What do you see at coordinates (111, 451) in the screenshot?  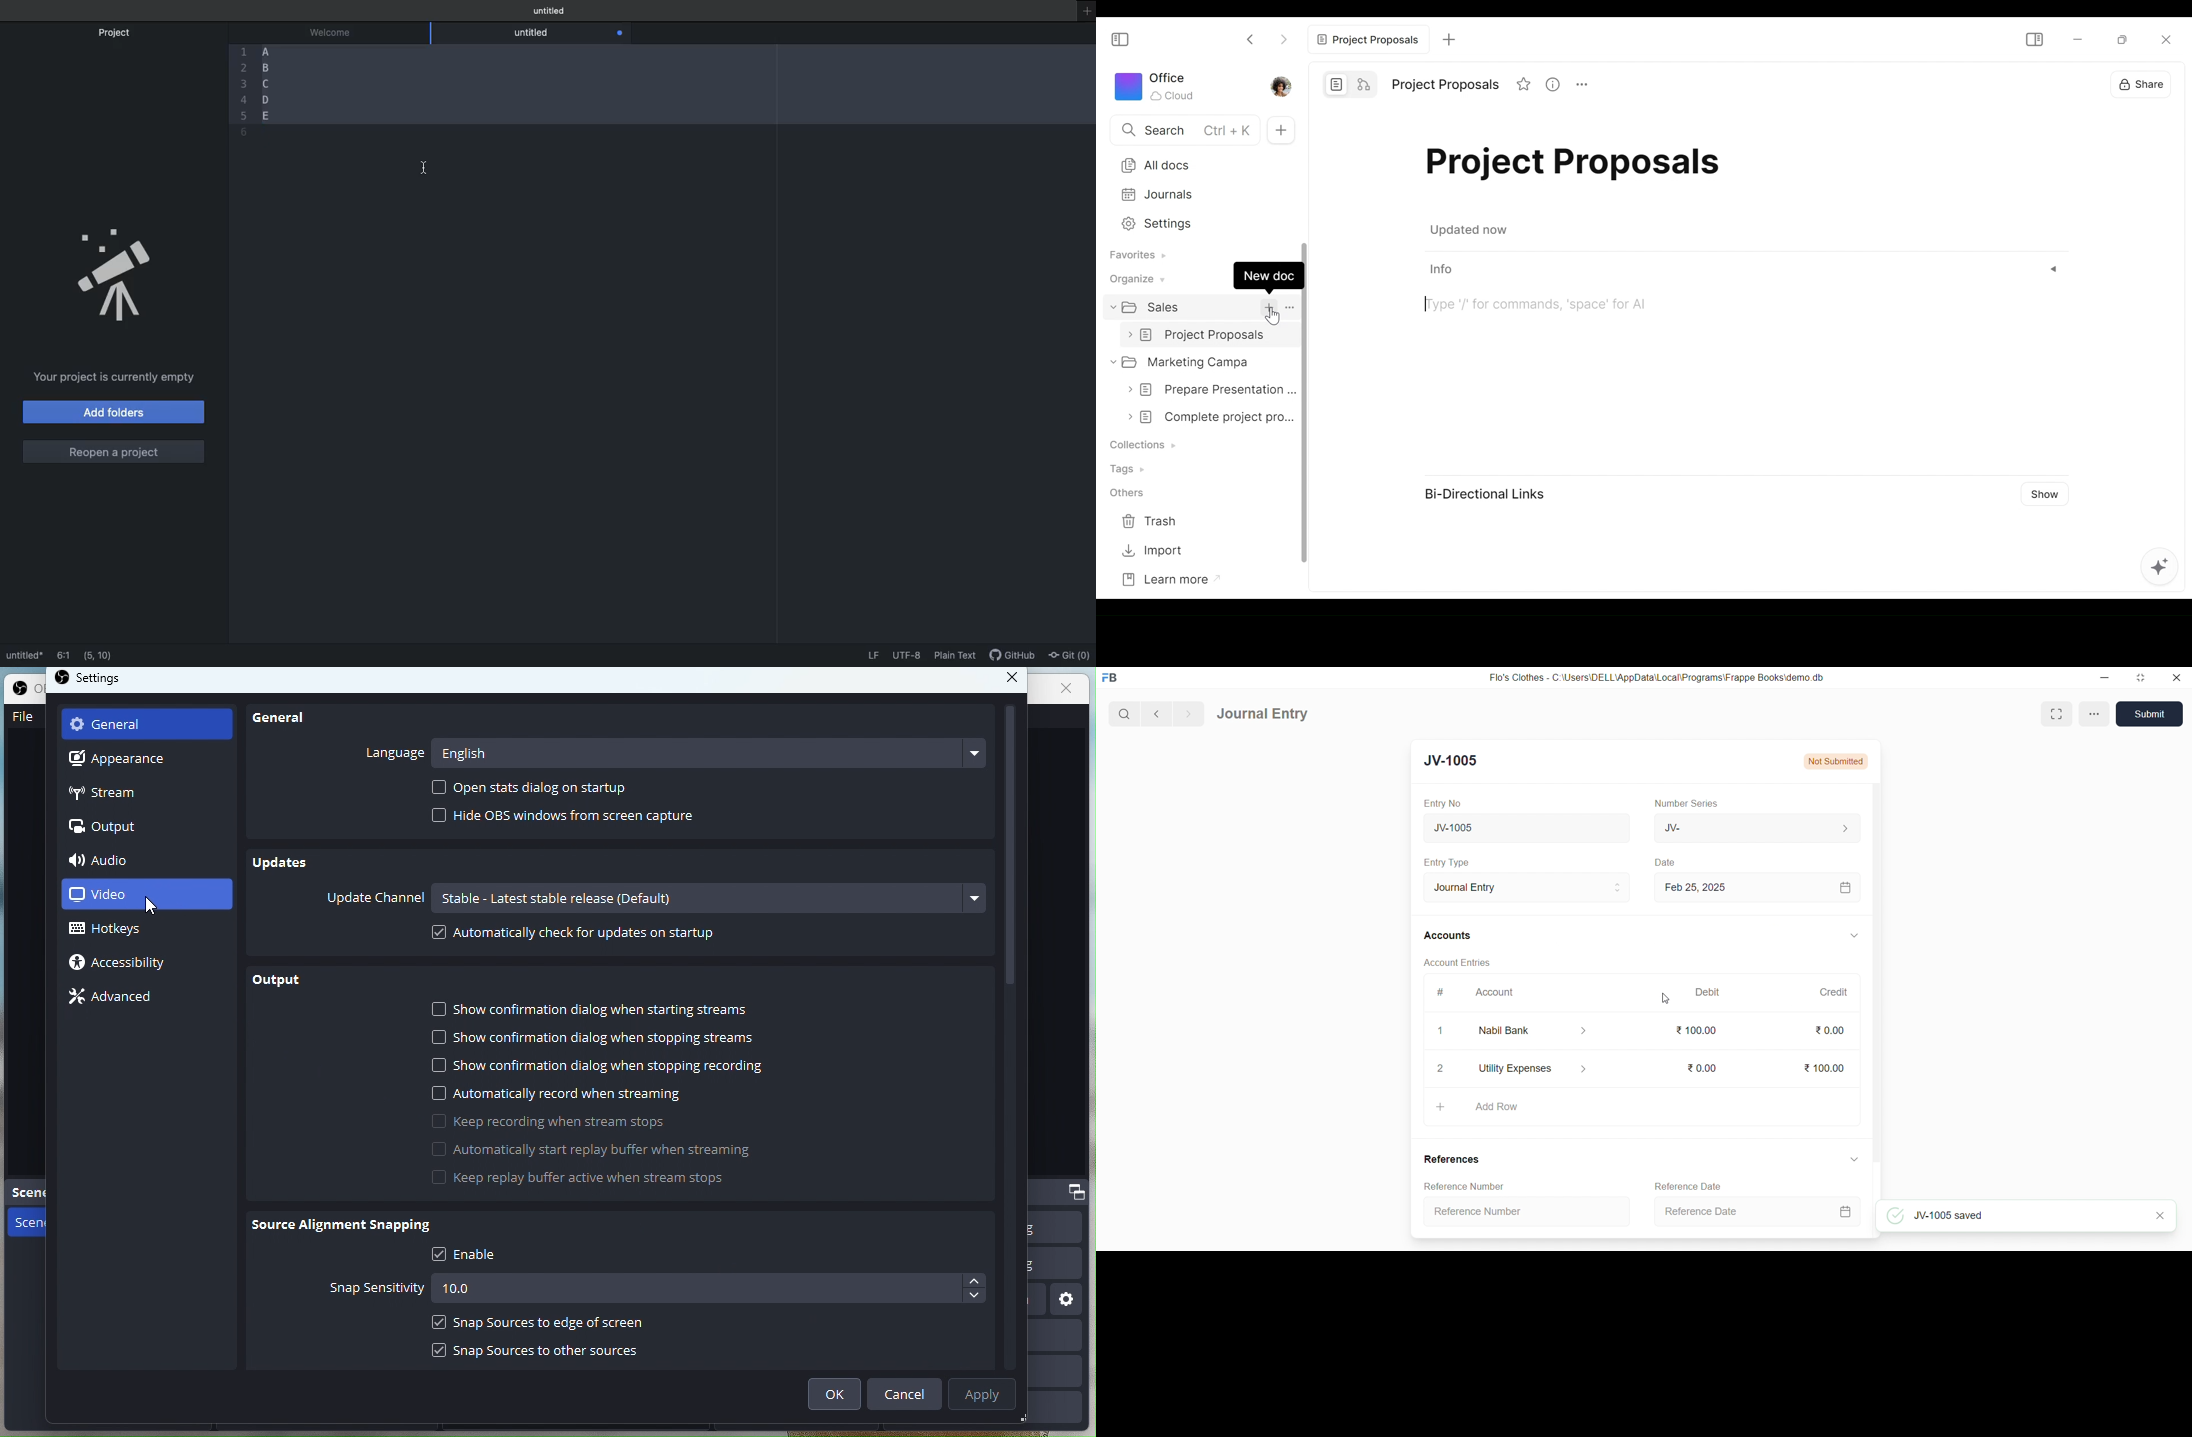 I see `Reopen a project` at bounding box center [111, 451].